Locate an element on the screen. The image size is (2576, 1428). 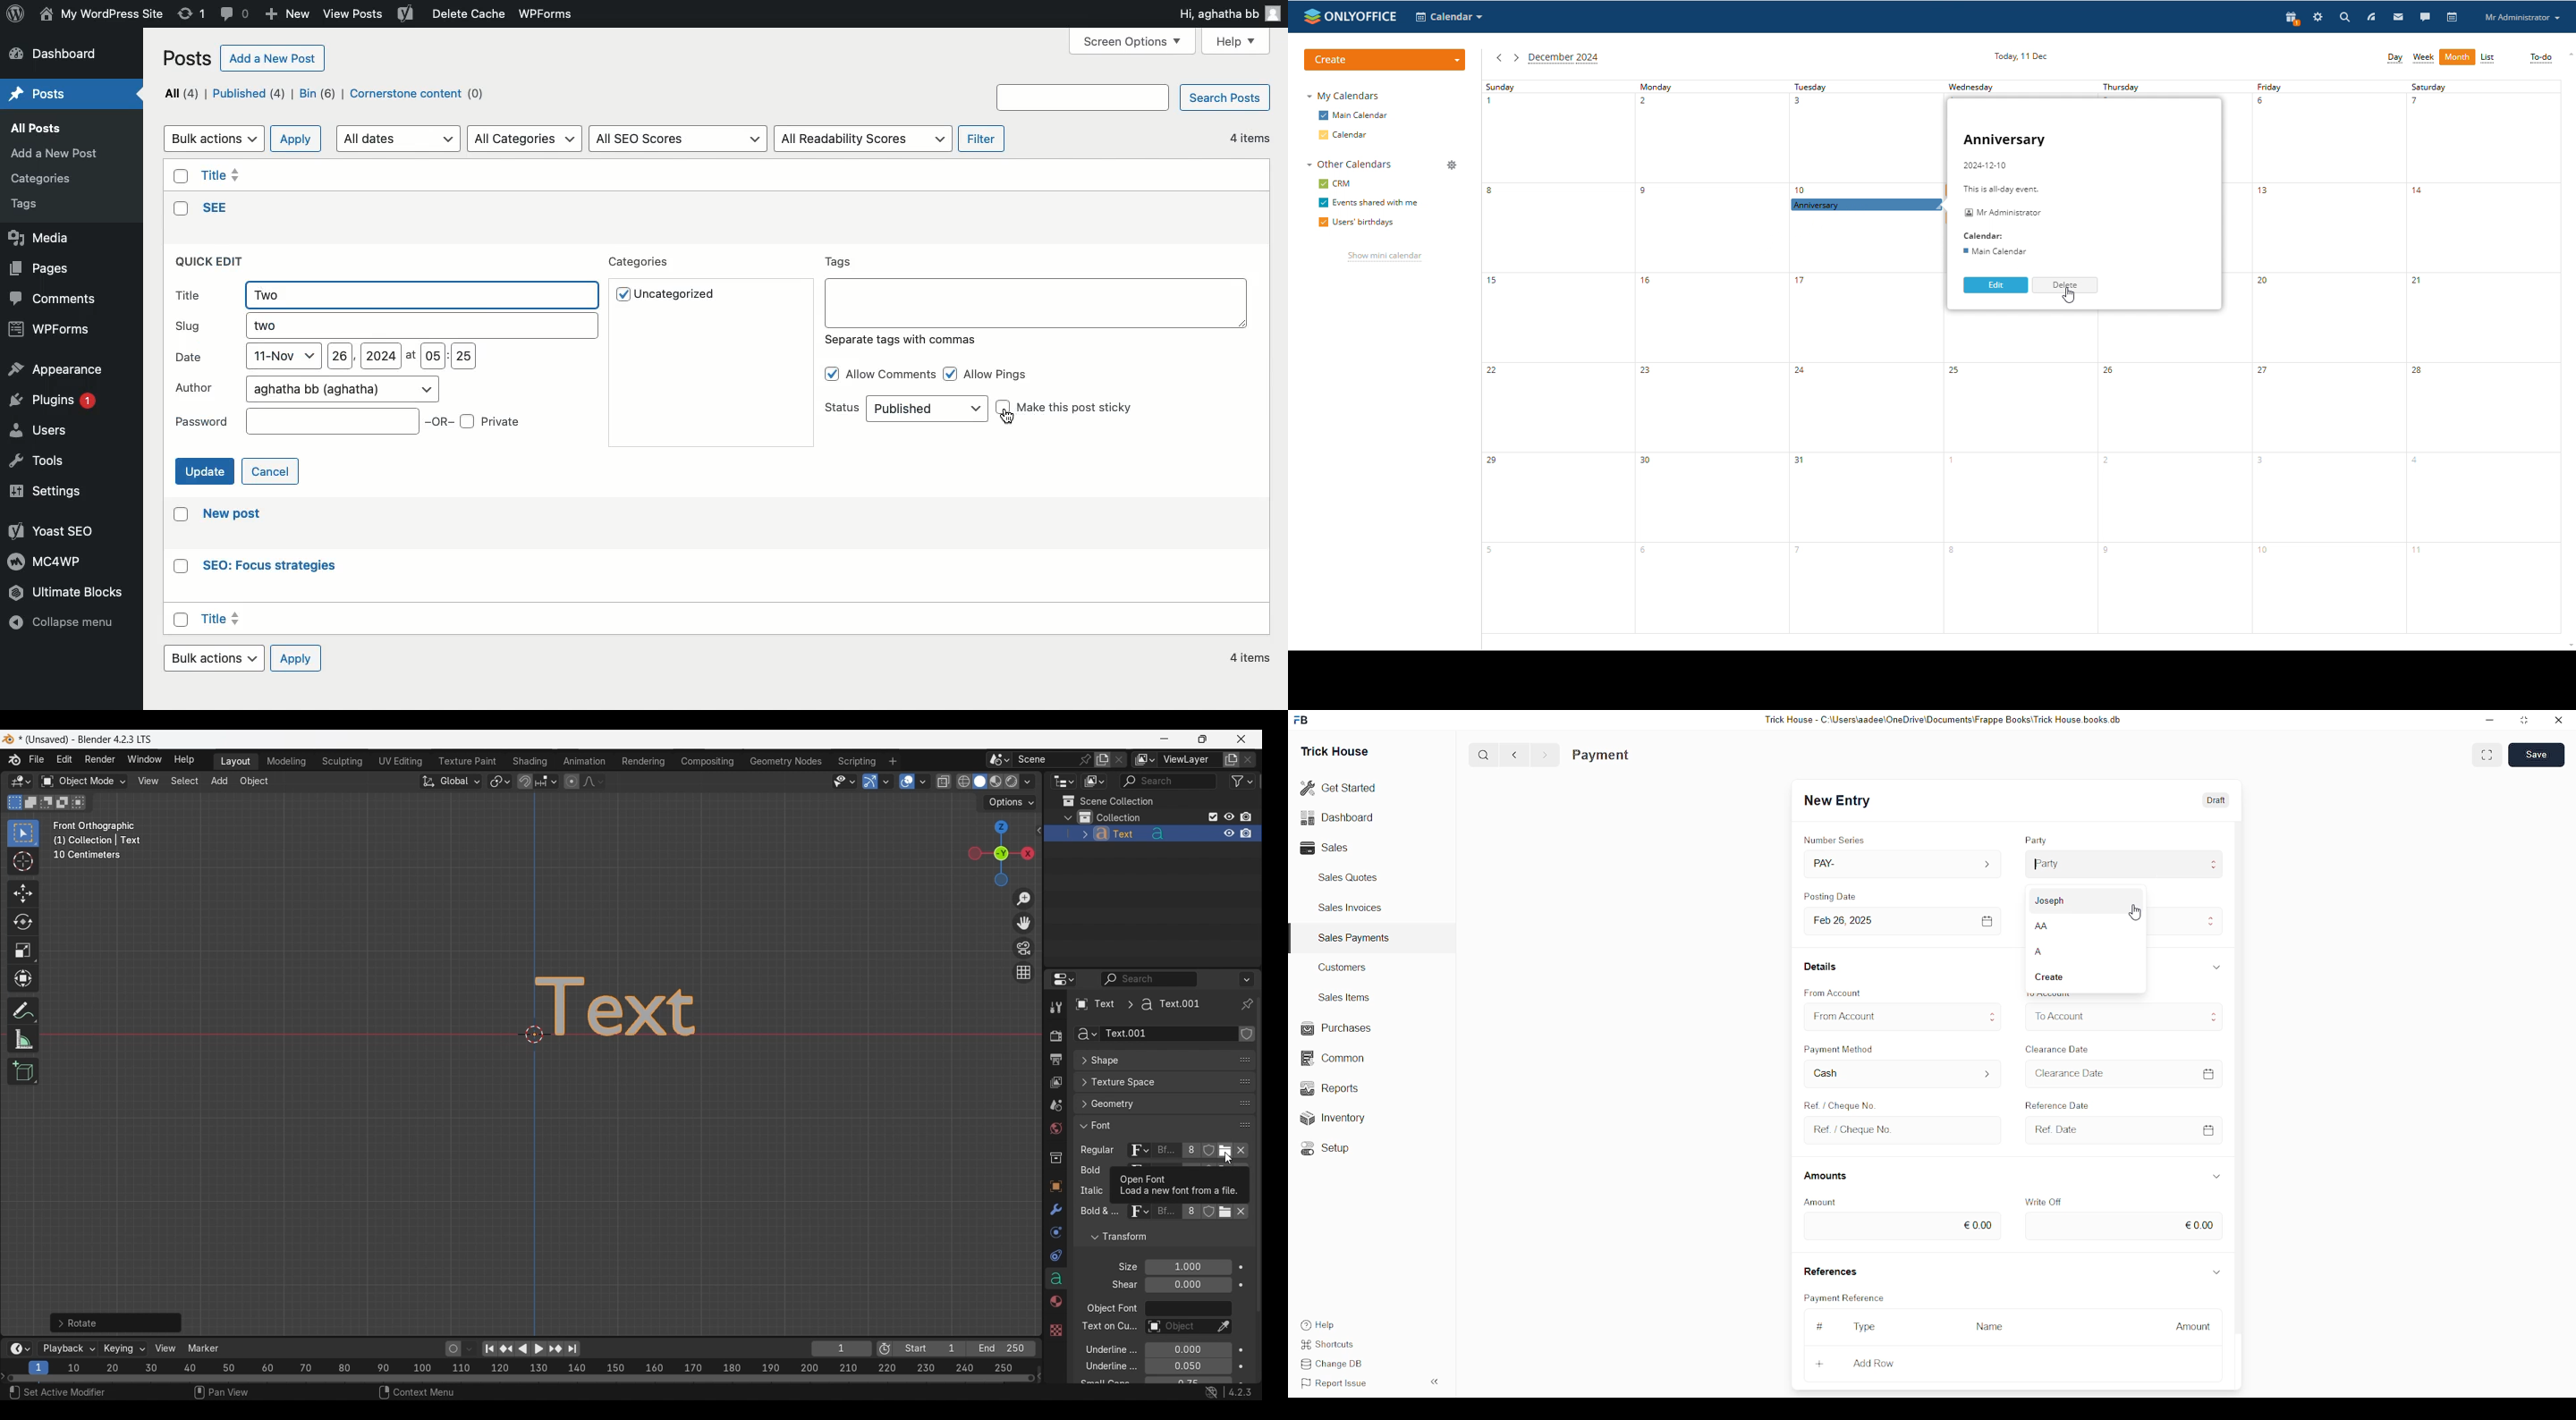
Object is located at coordinates (1055, 1187).